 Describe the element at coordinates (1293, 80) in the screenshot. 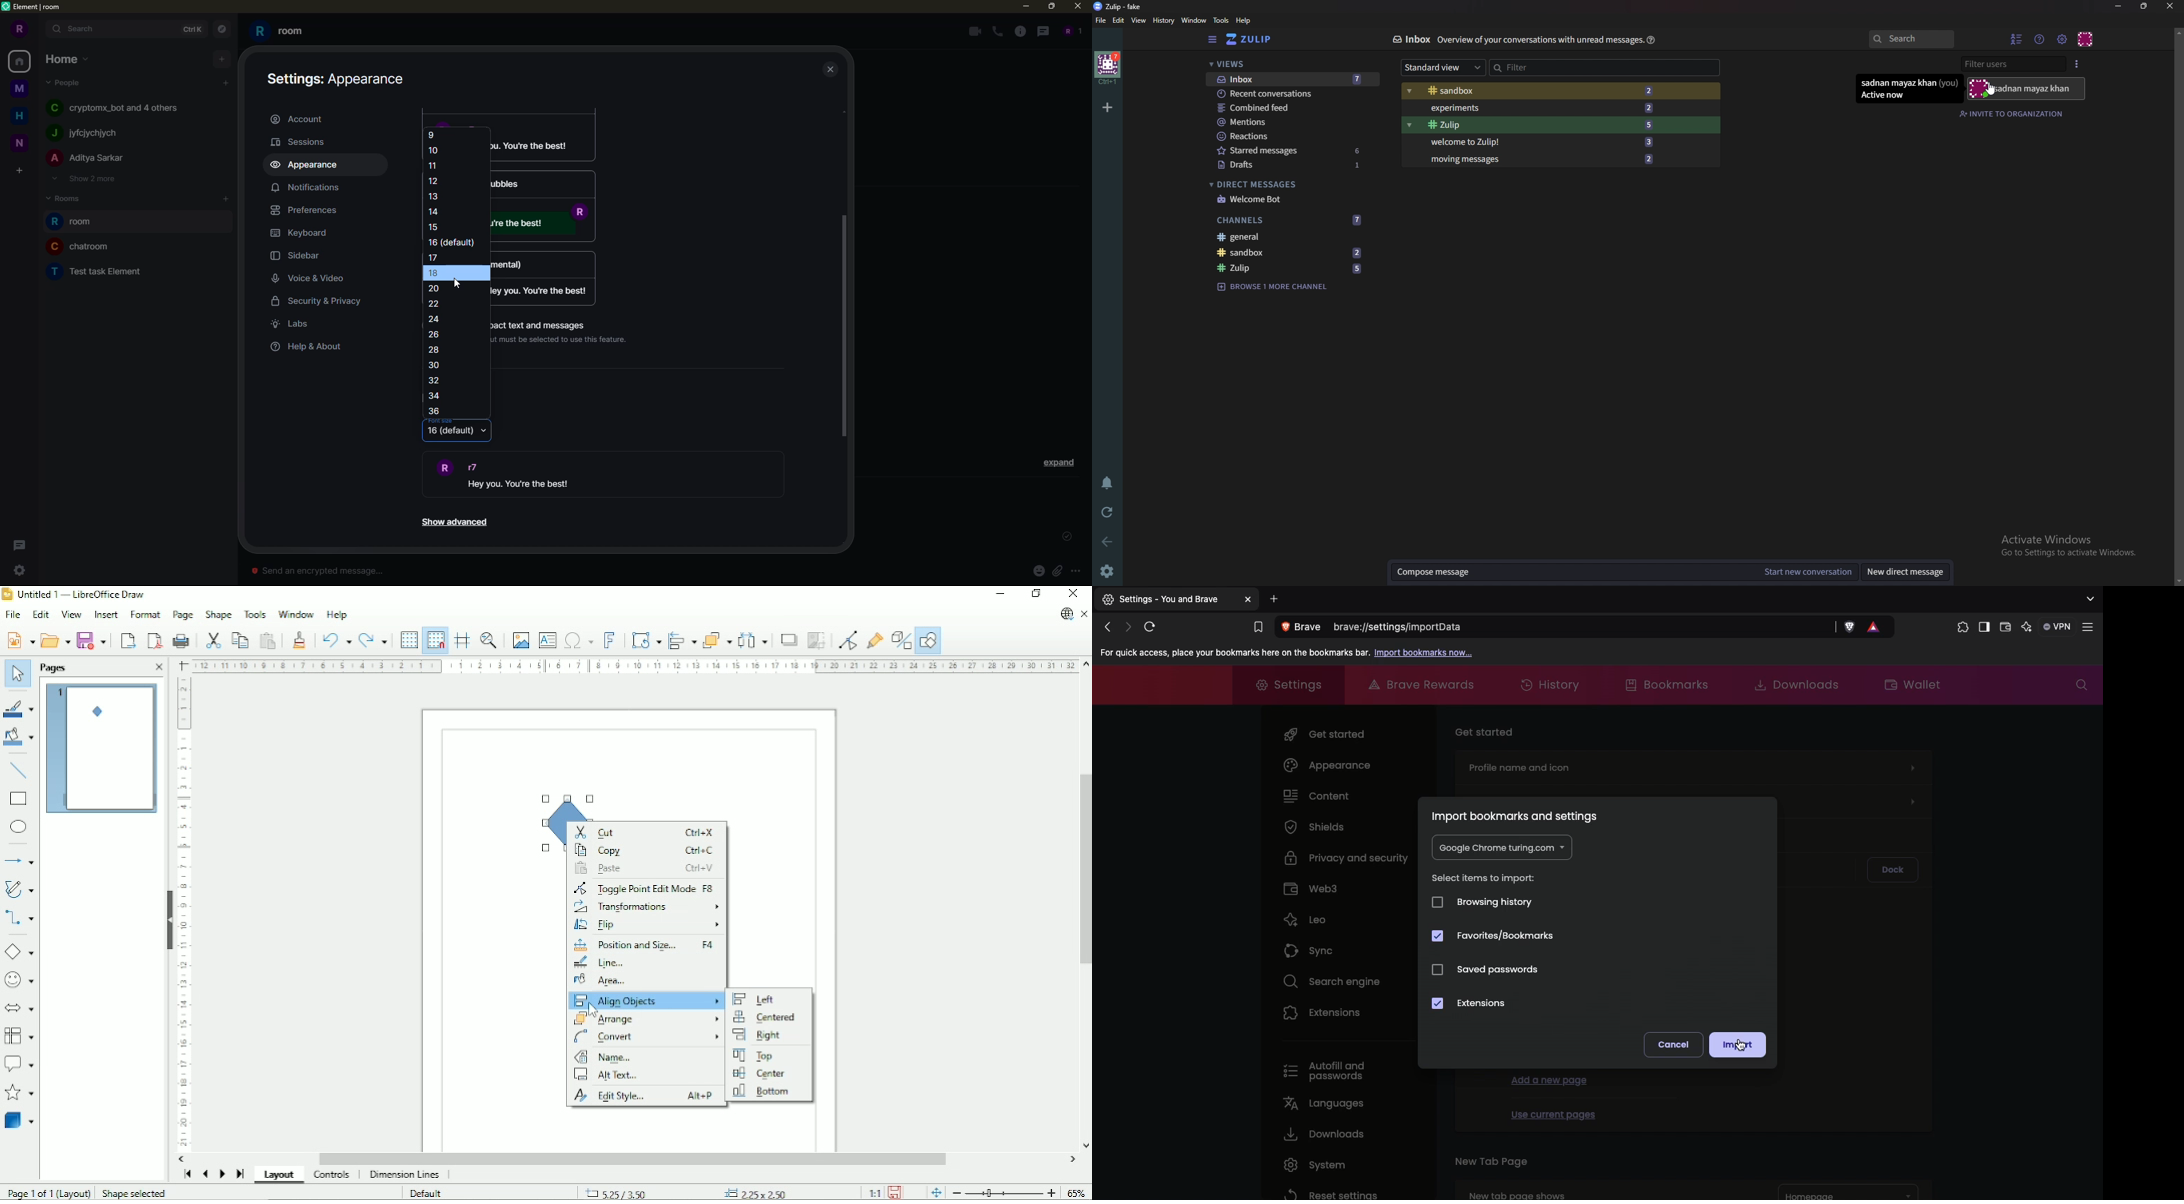

I see `Inbox` at that location.